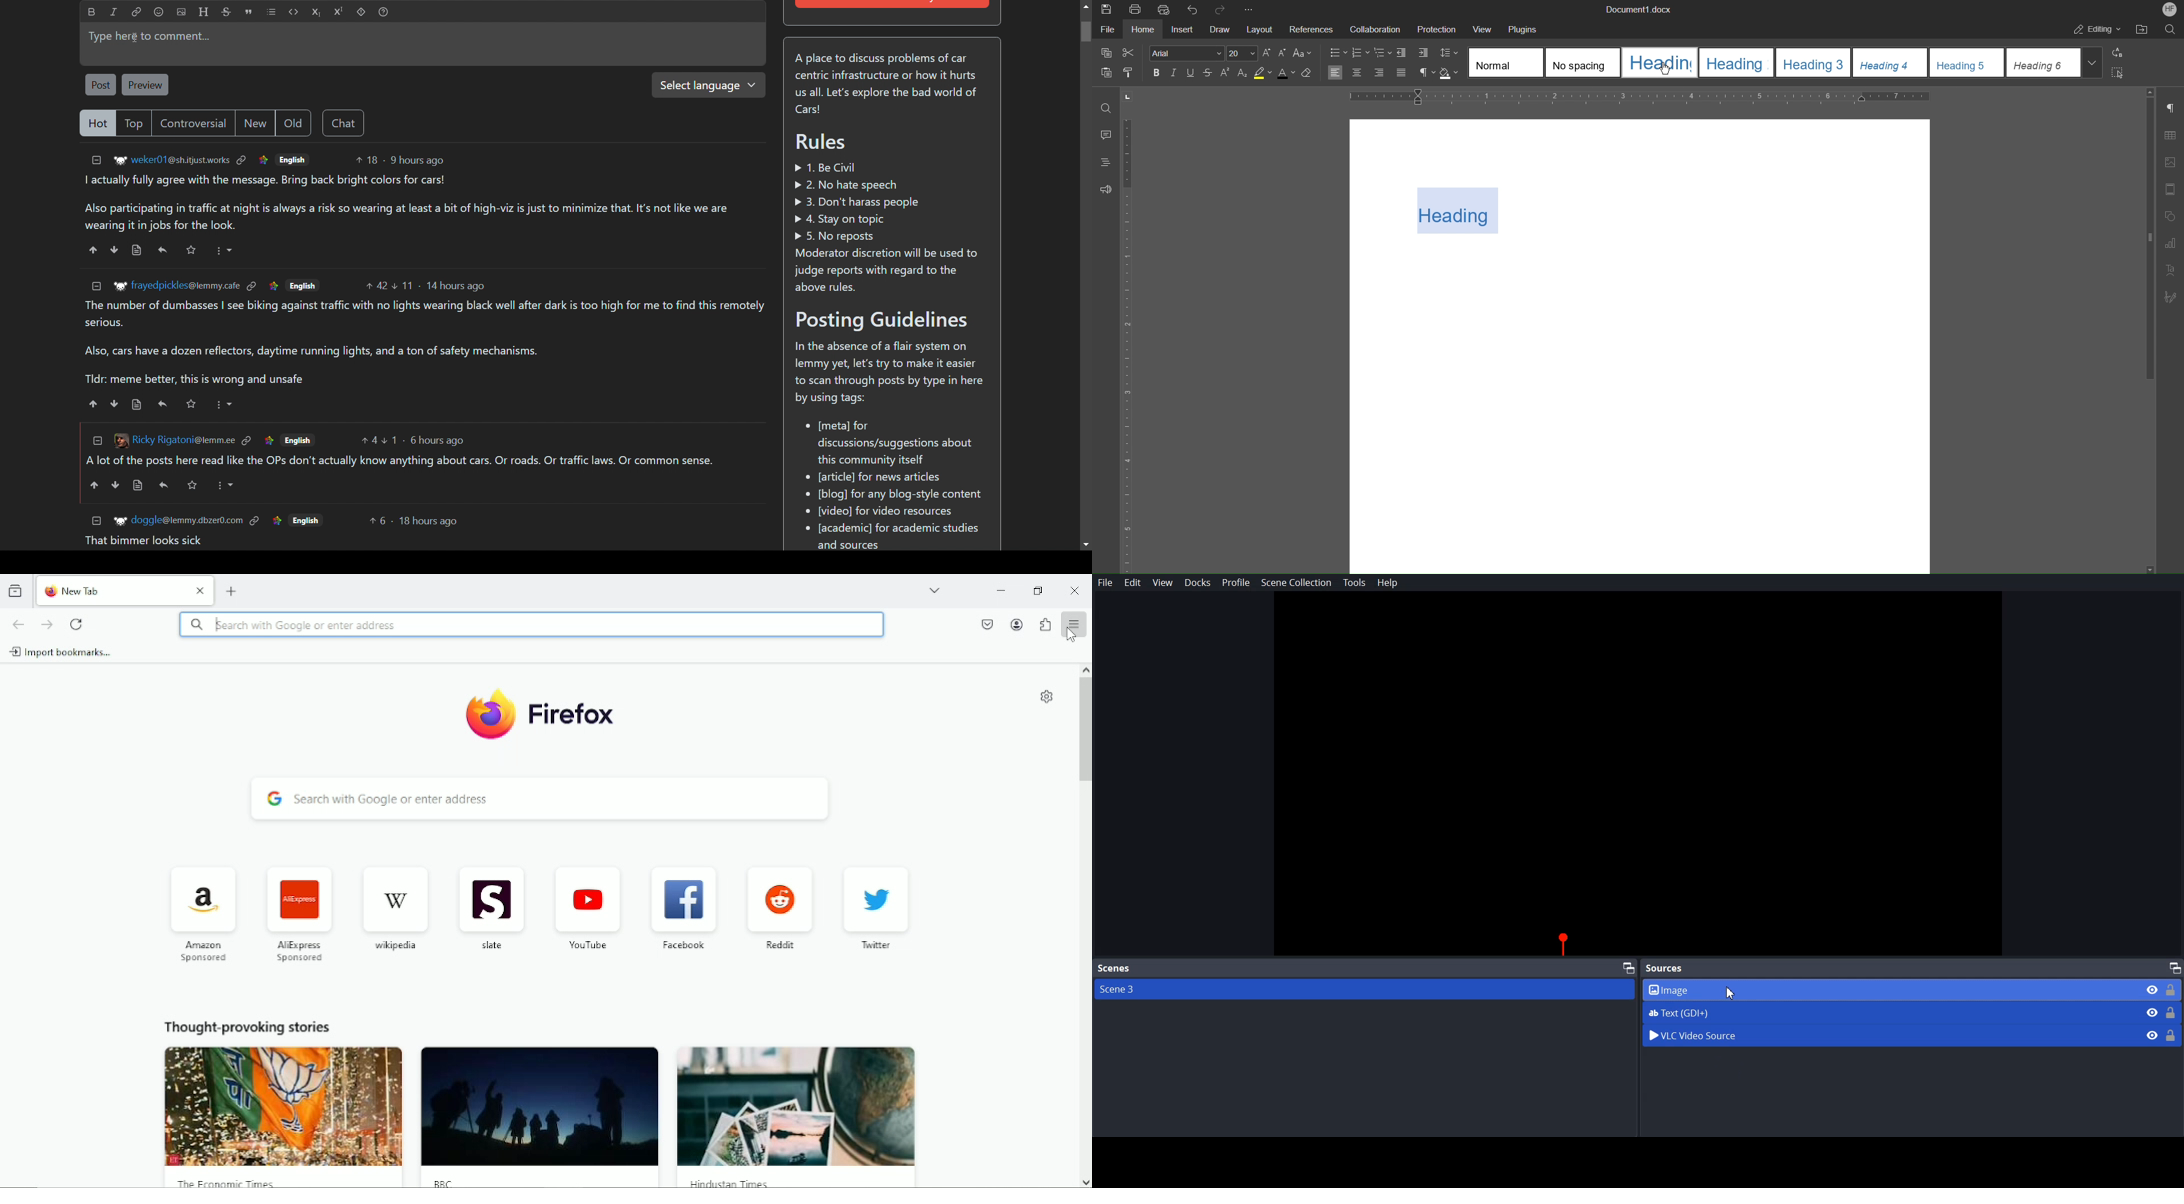  Describe the element at coordinates (779, 907) in the screenshot. I see `reddit` at that location.